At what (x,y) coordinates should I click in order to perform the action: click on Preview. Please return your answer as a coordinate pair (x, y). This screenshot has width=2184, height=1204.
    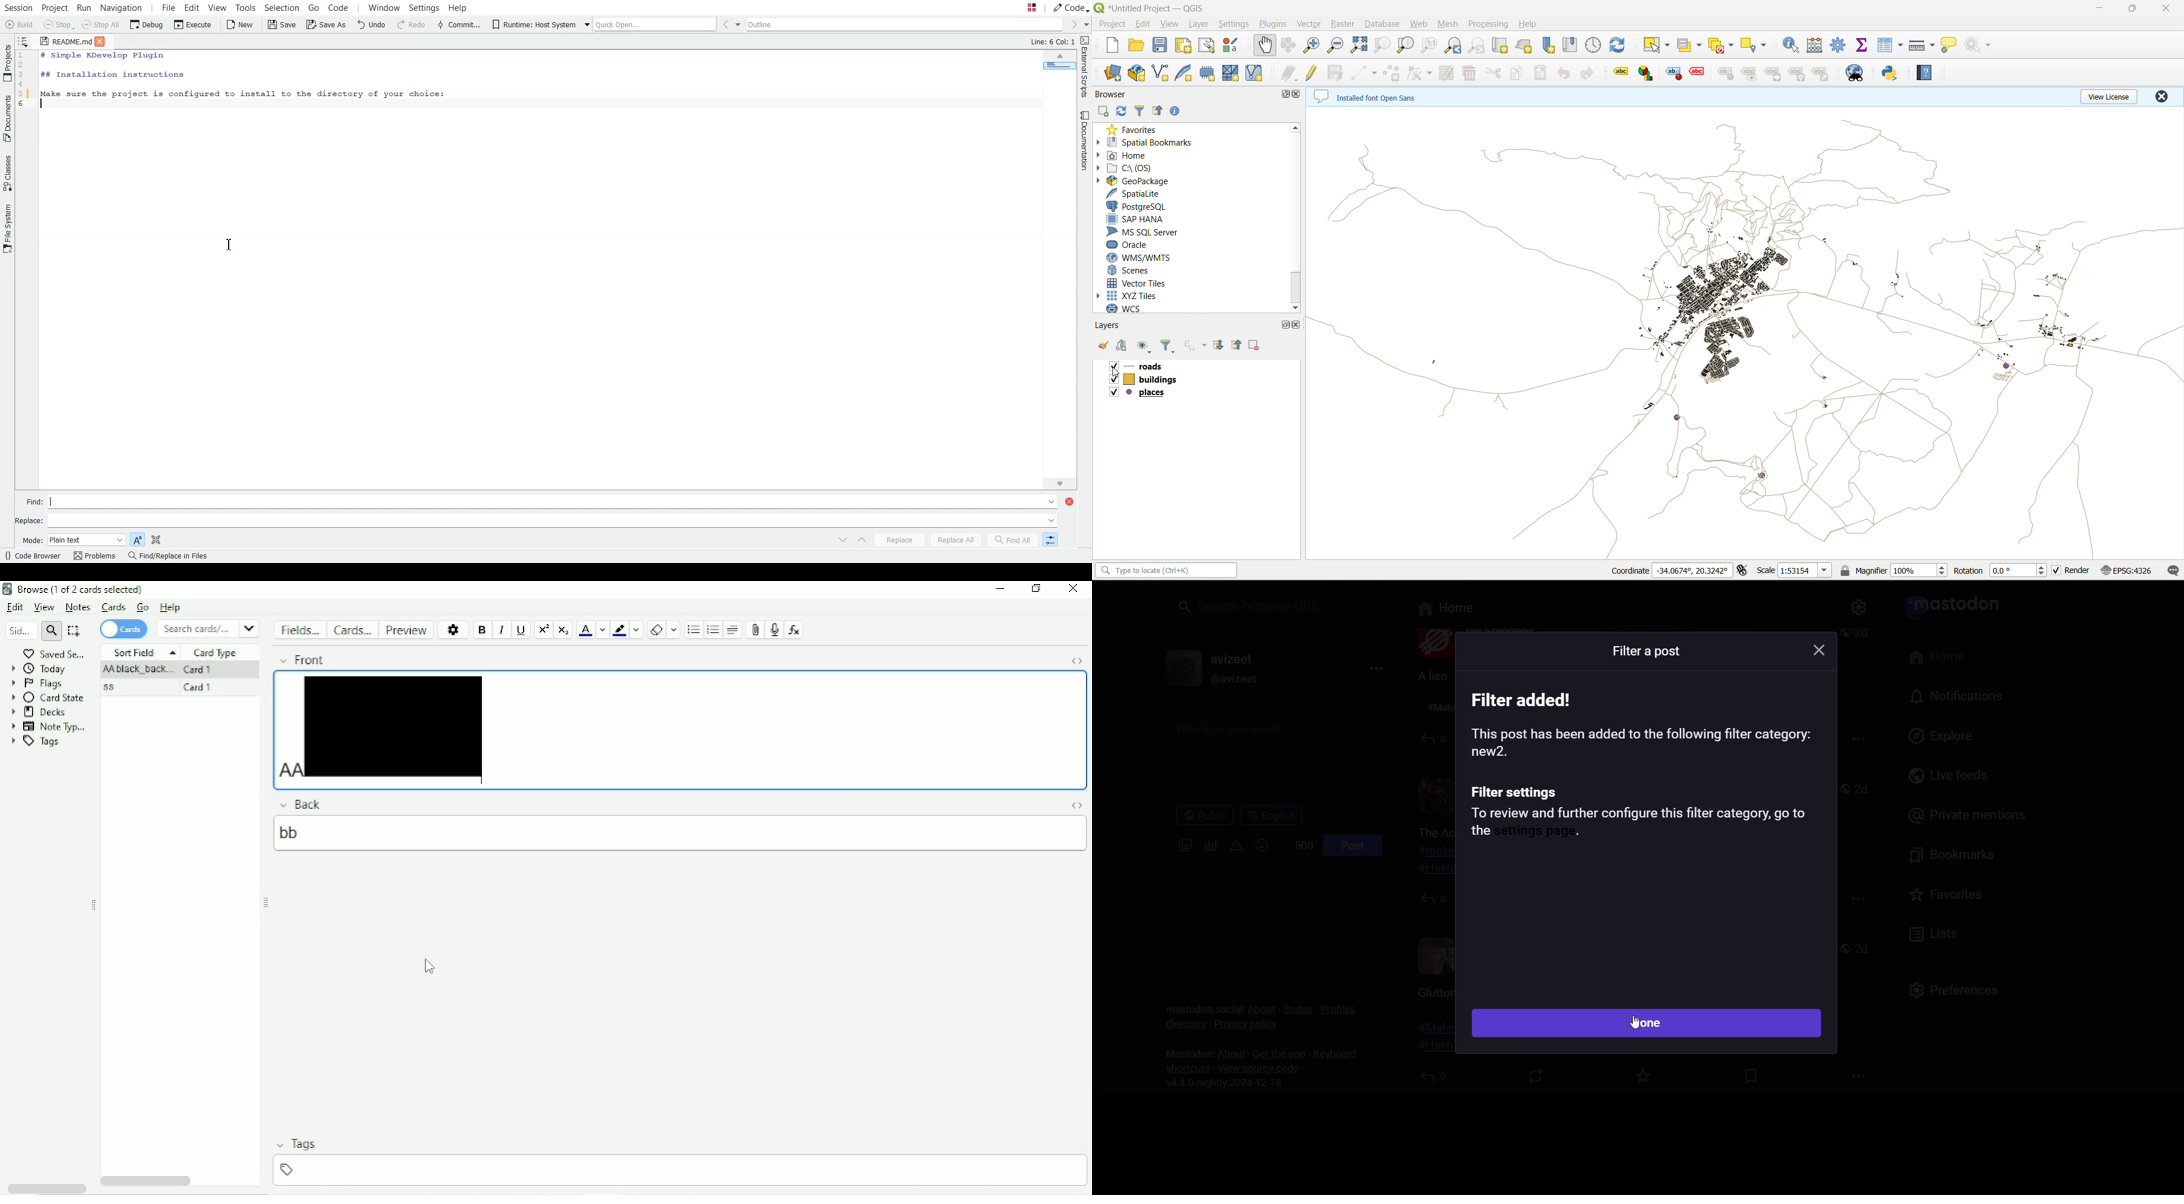
    Looking at the image, I should click on (407, 631).